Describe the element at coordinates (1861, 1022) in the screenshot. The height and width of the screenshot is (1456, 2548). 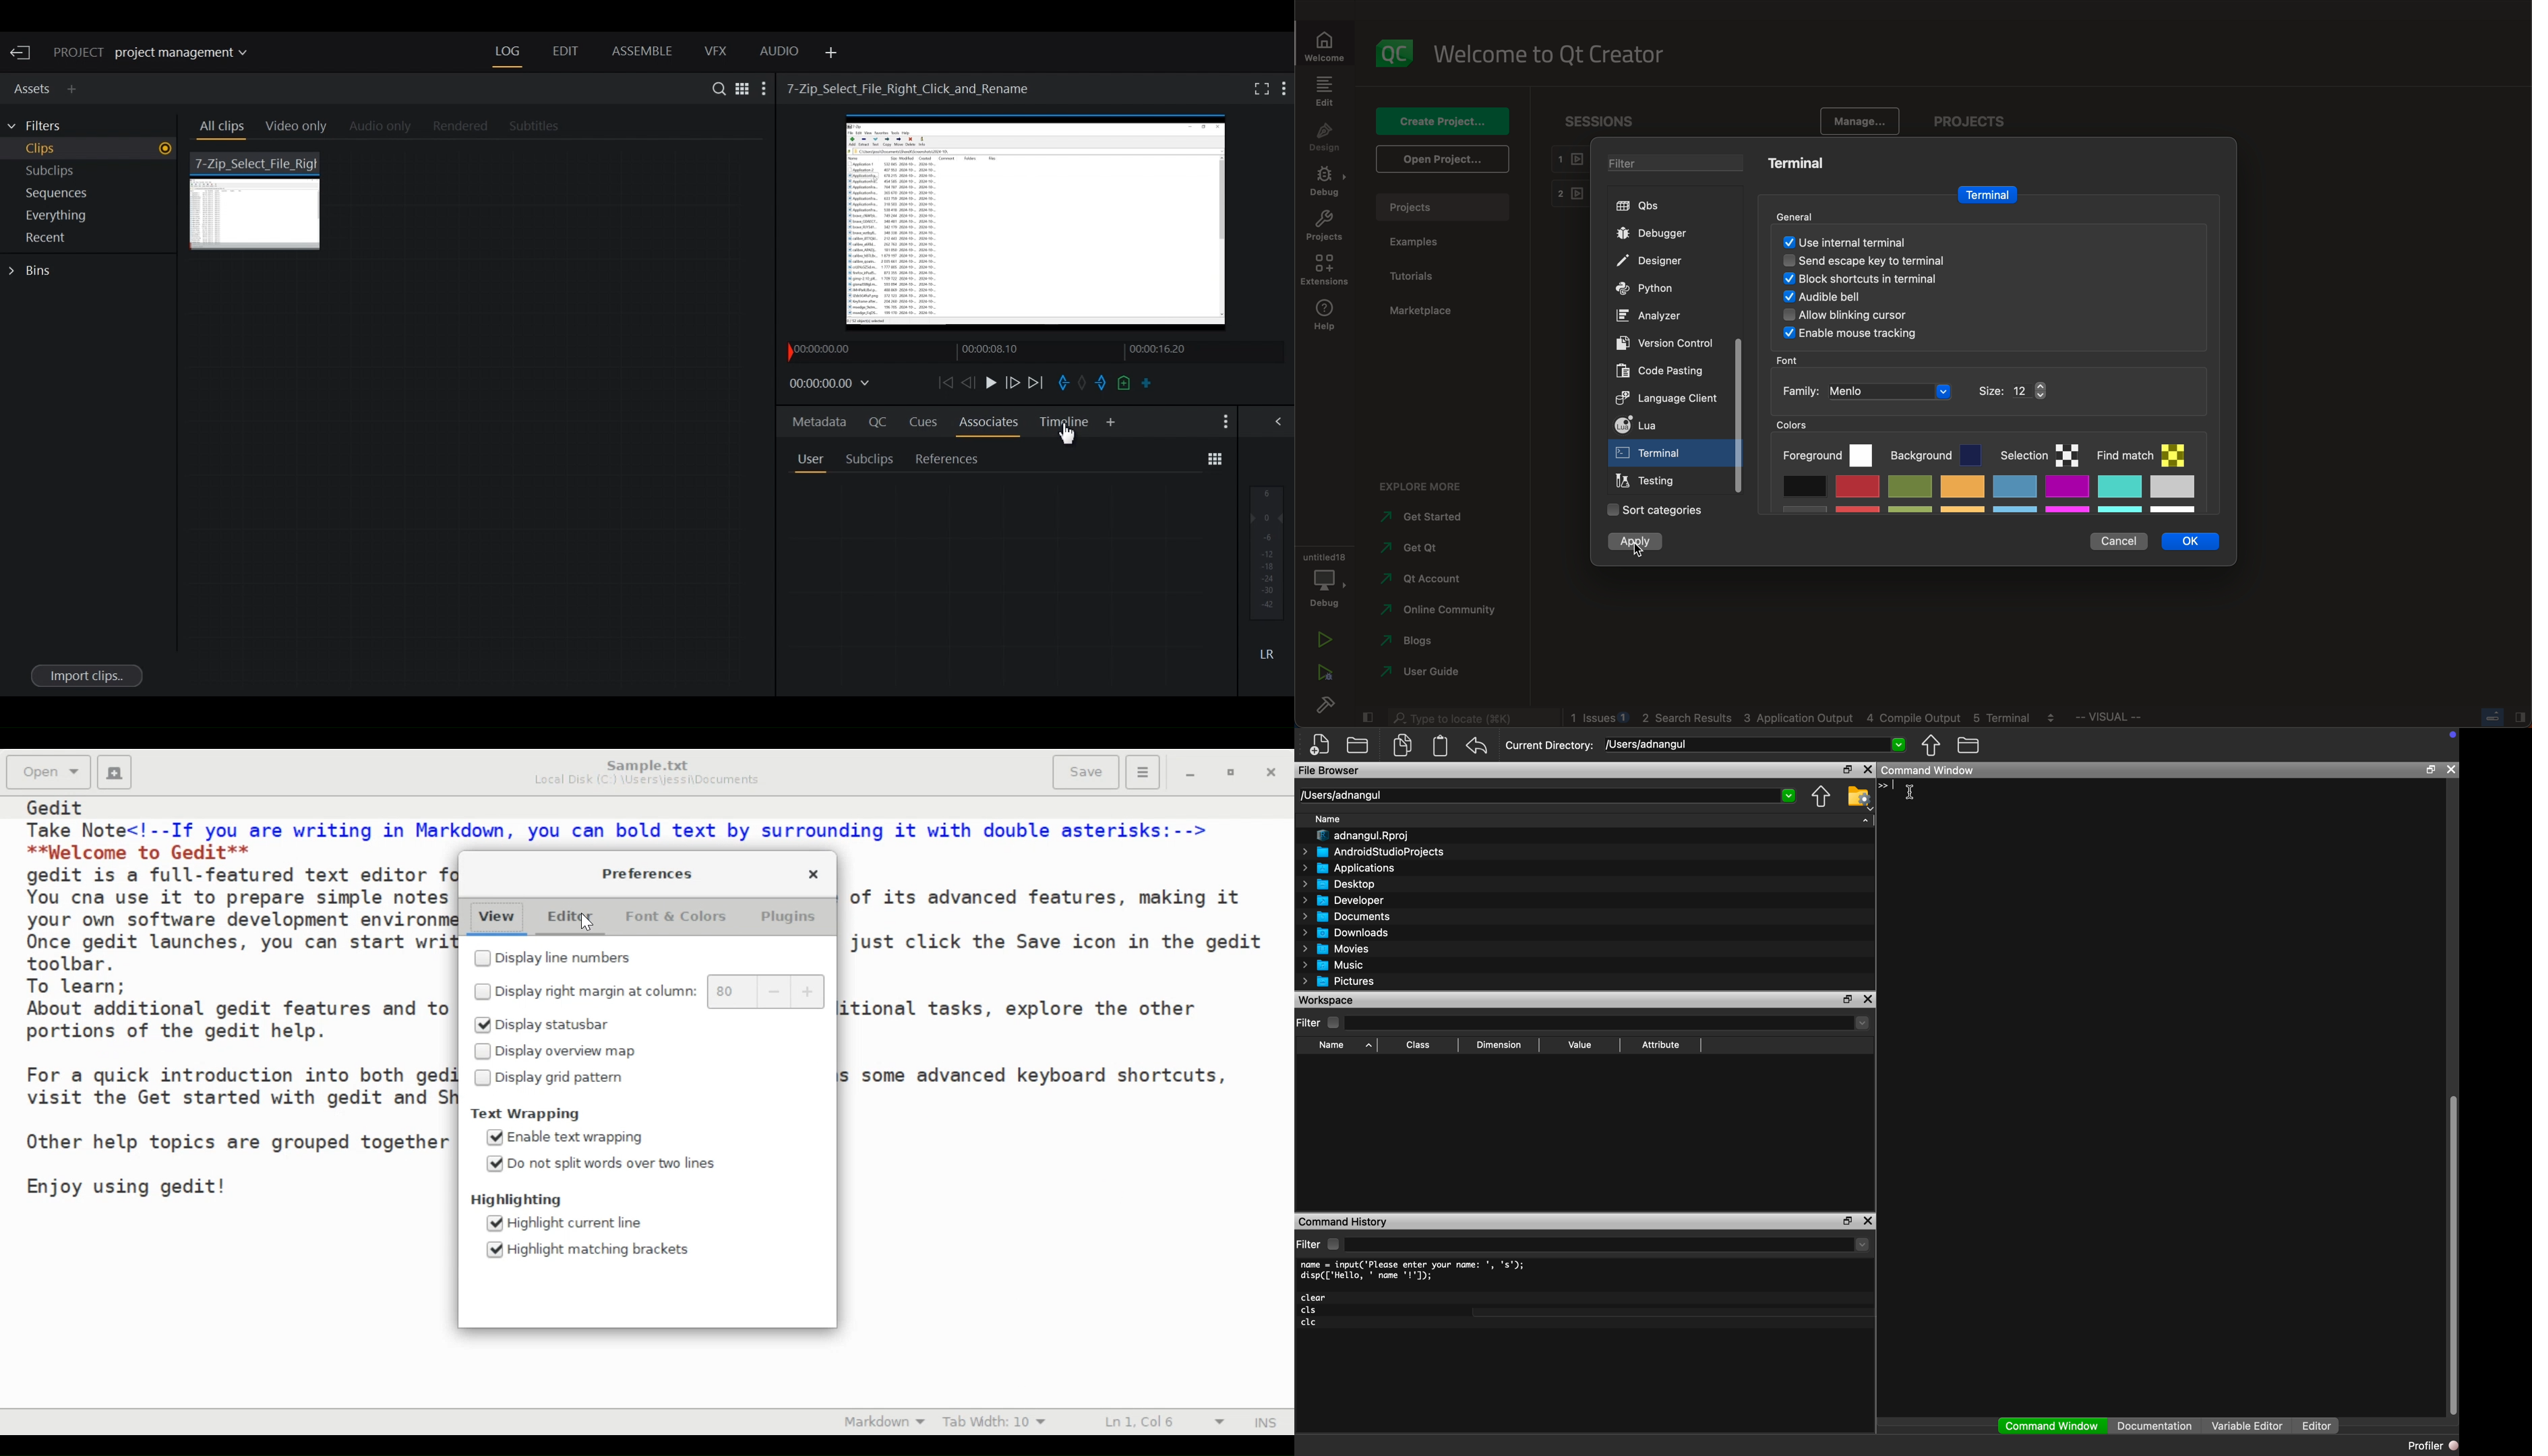
I see `dropdown` at that location.